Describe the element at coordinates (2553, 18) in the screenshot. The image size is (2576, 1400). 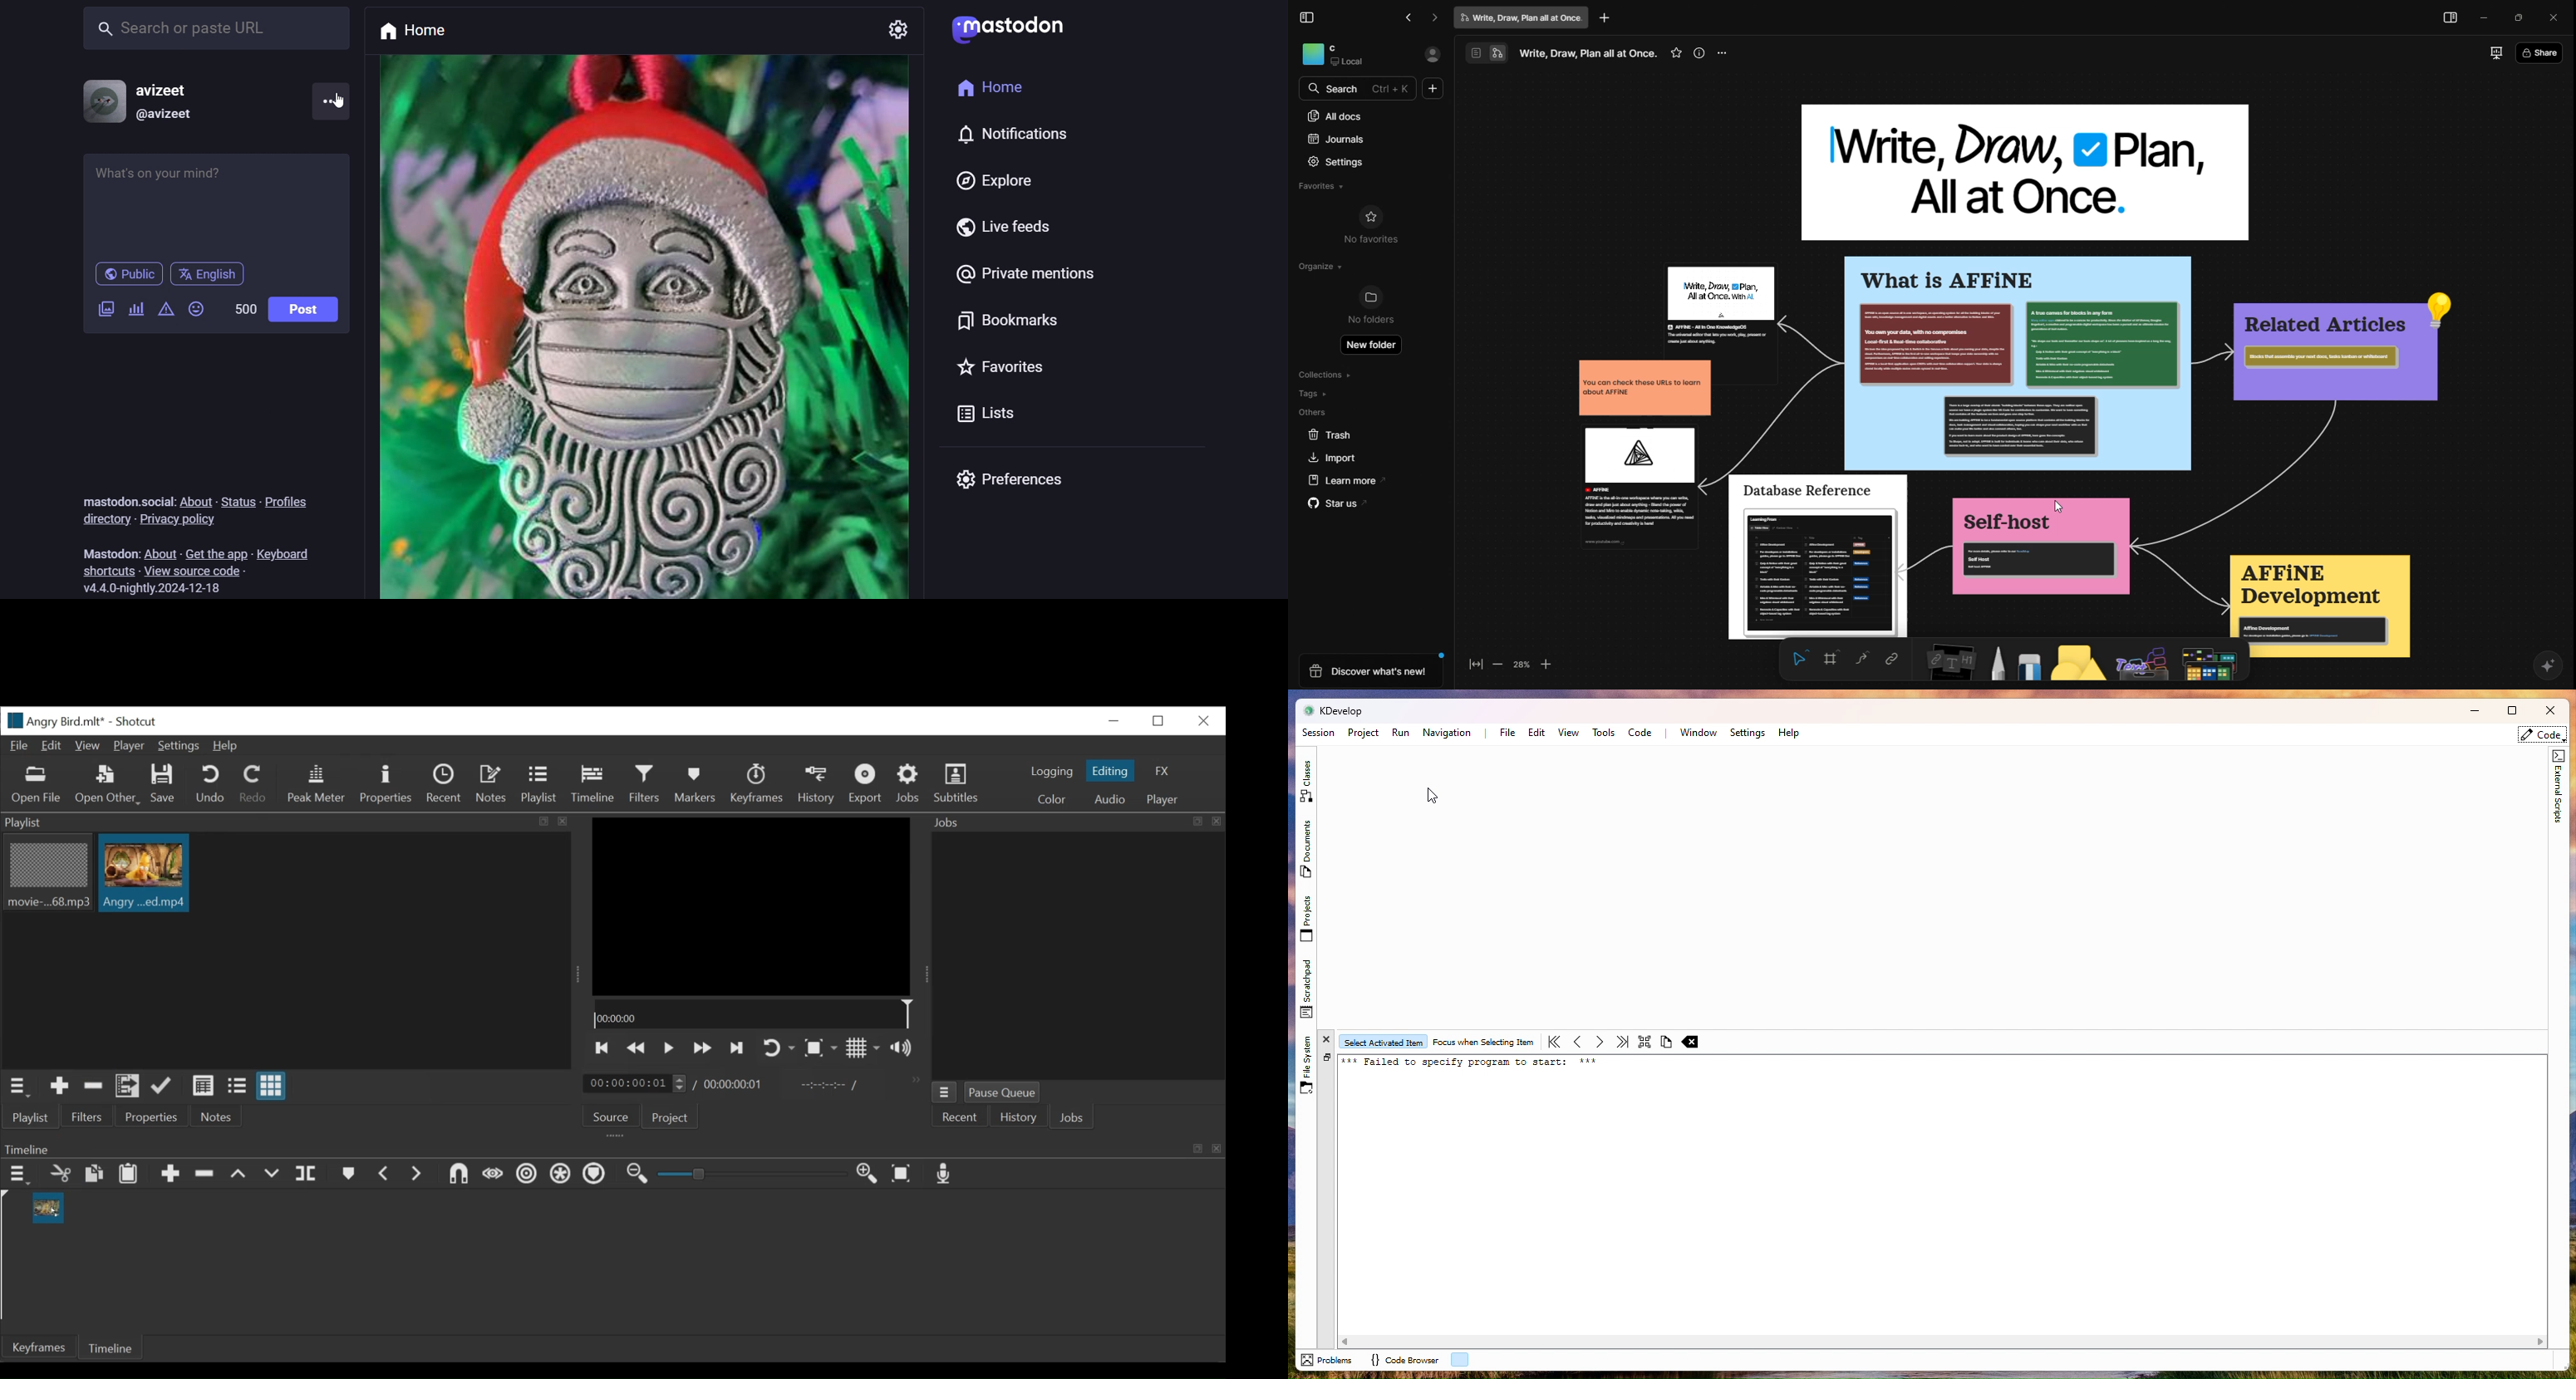
I see `Close` at that location.